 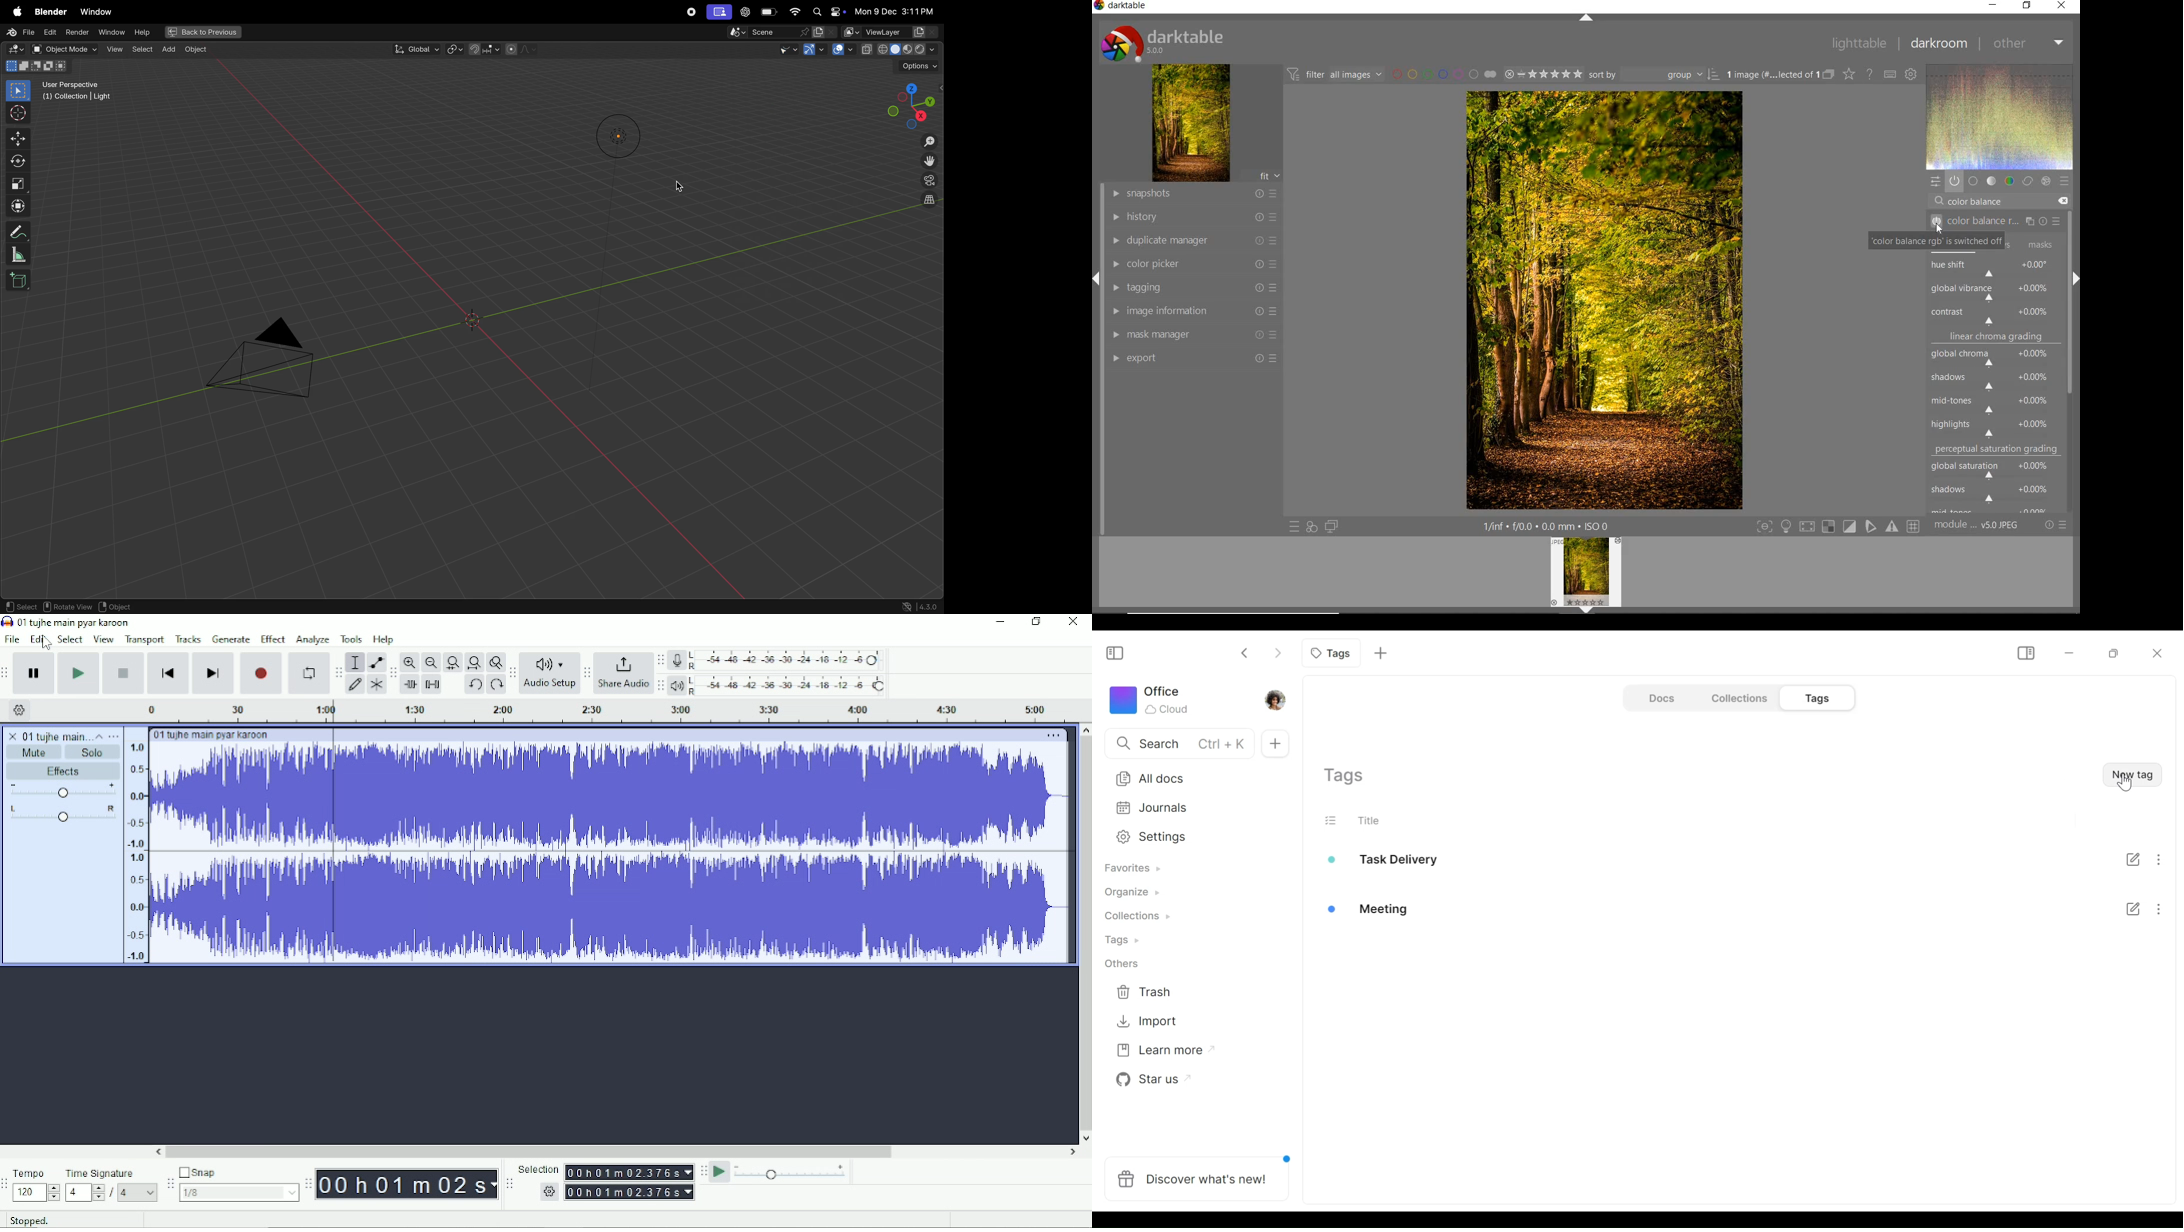 I want to click on Solo, so click(x=95, y=751).